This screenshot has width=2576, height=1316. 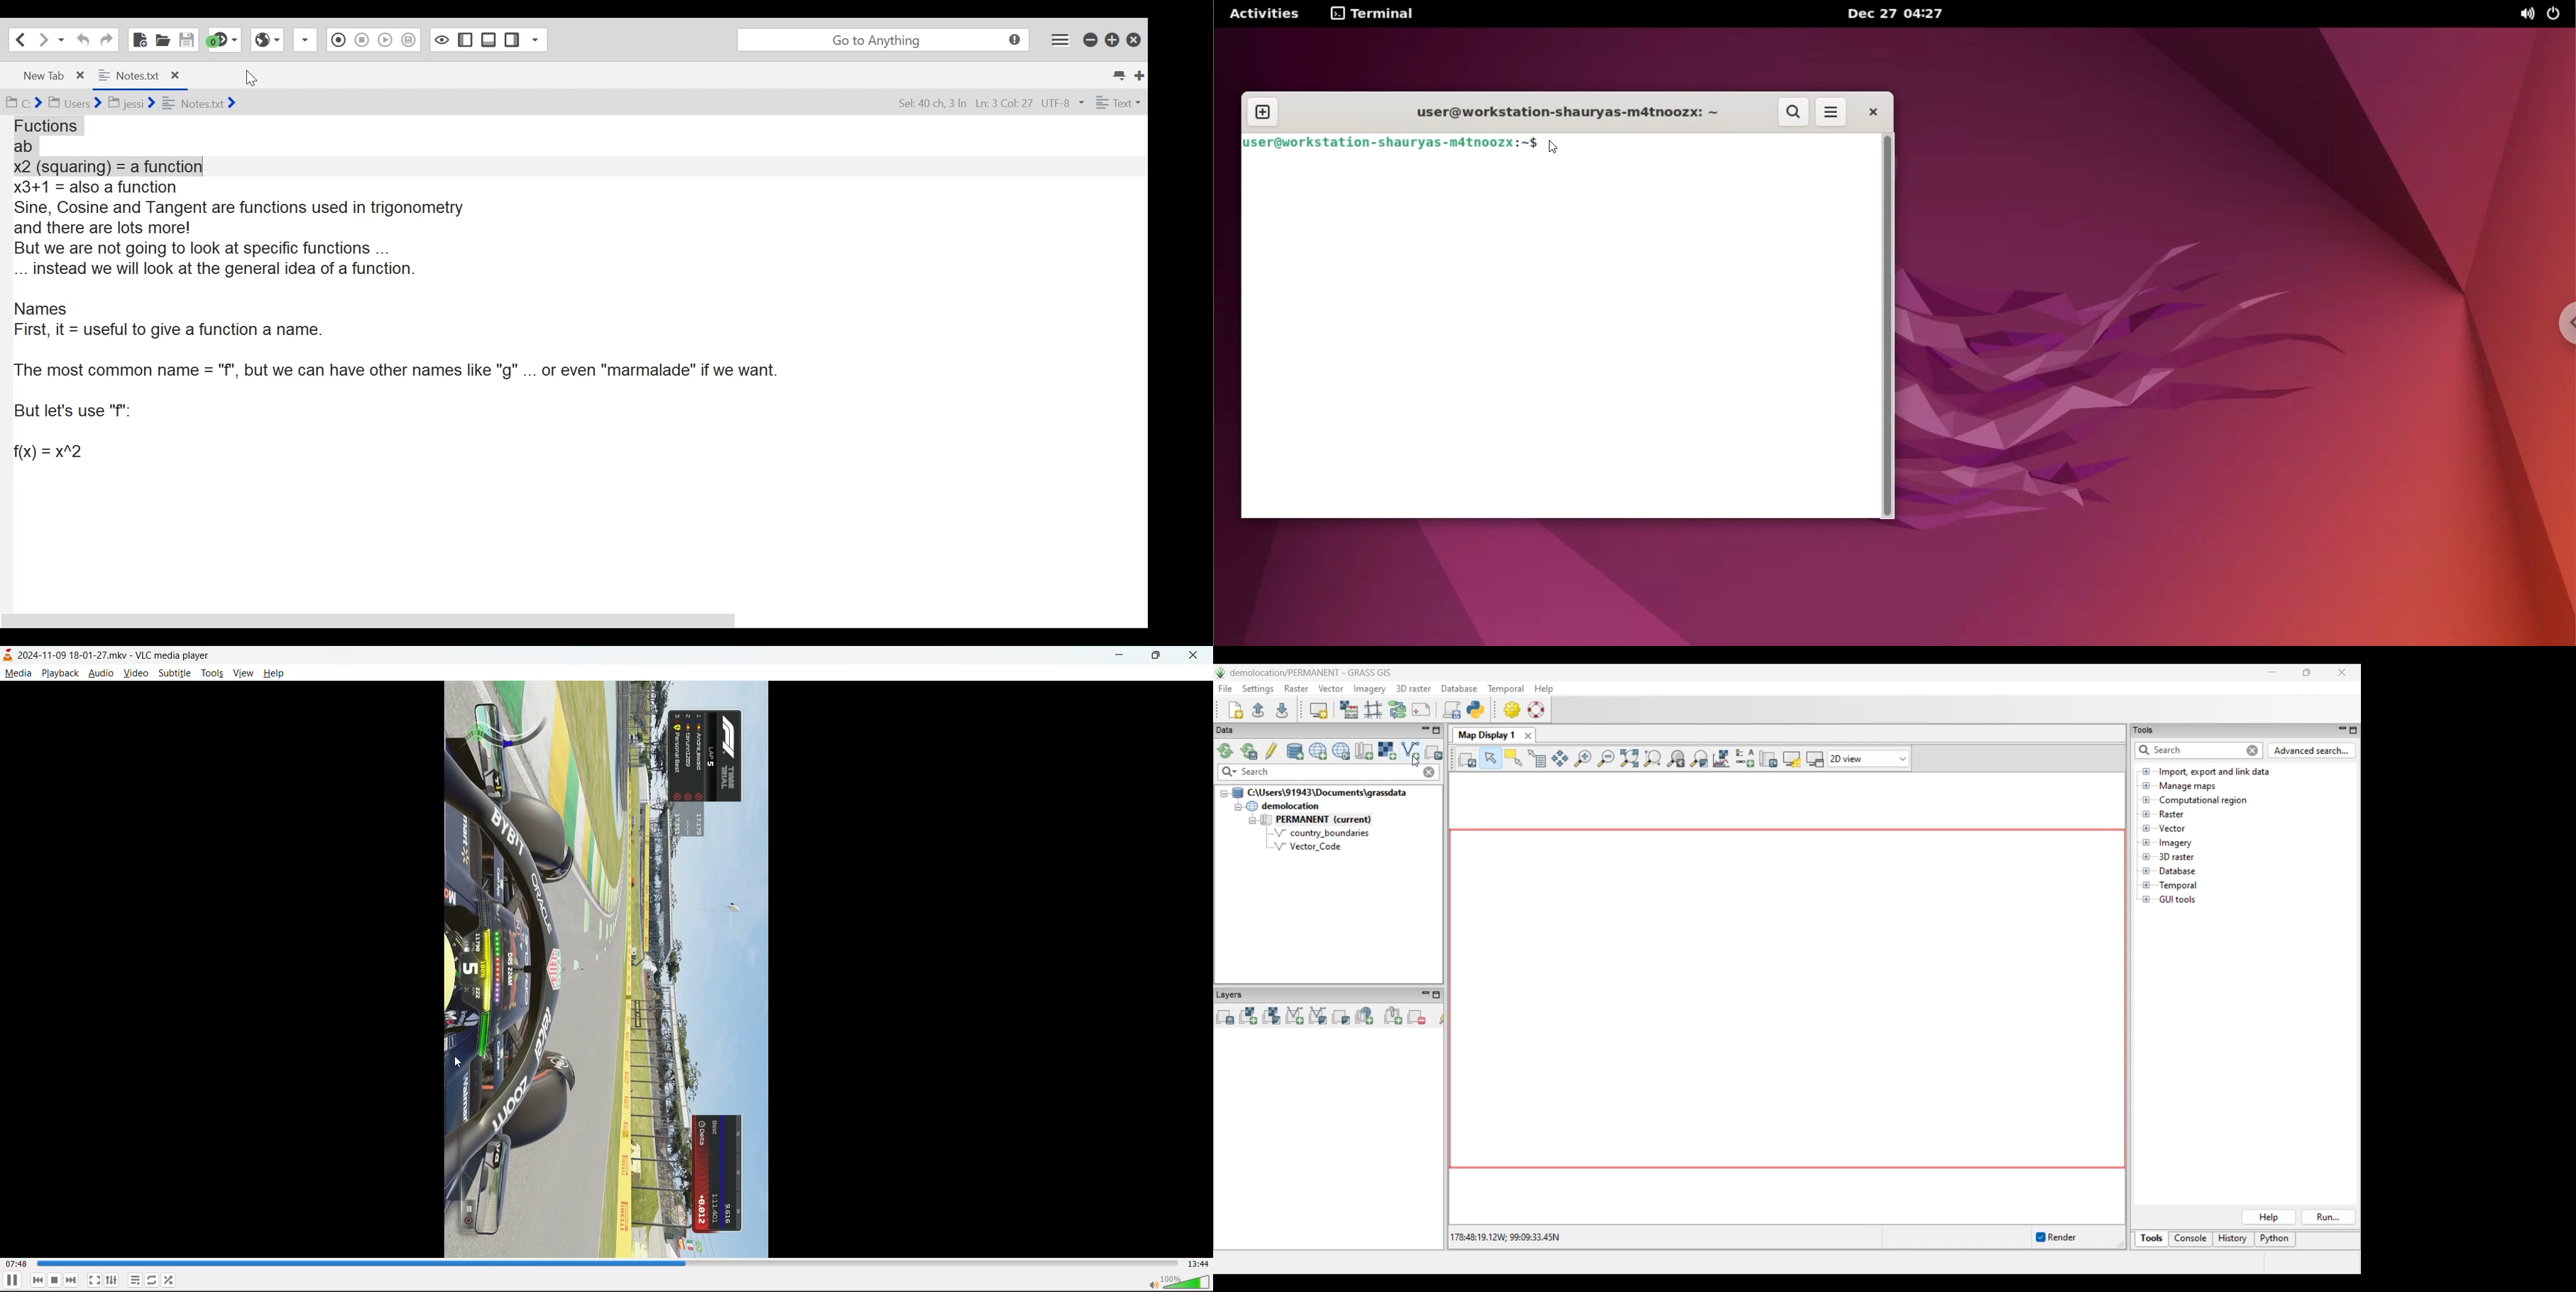 What do you see at coordinates (2563, 324) in the screenshot?
I see `chrome options` at bounding box center [2563, 324].